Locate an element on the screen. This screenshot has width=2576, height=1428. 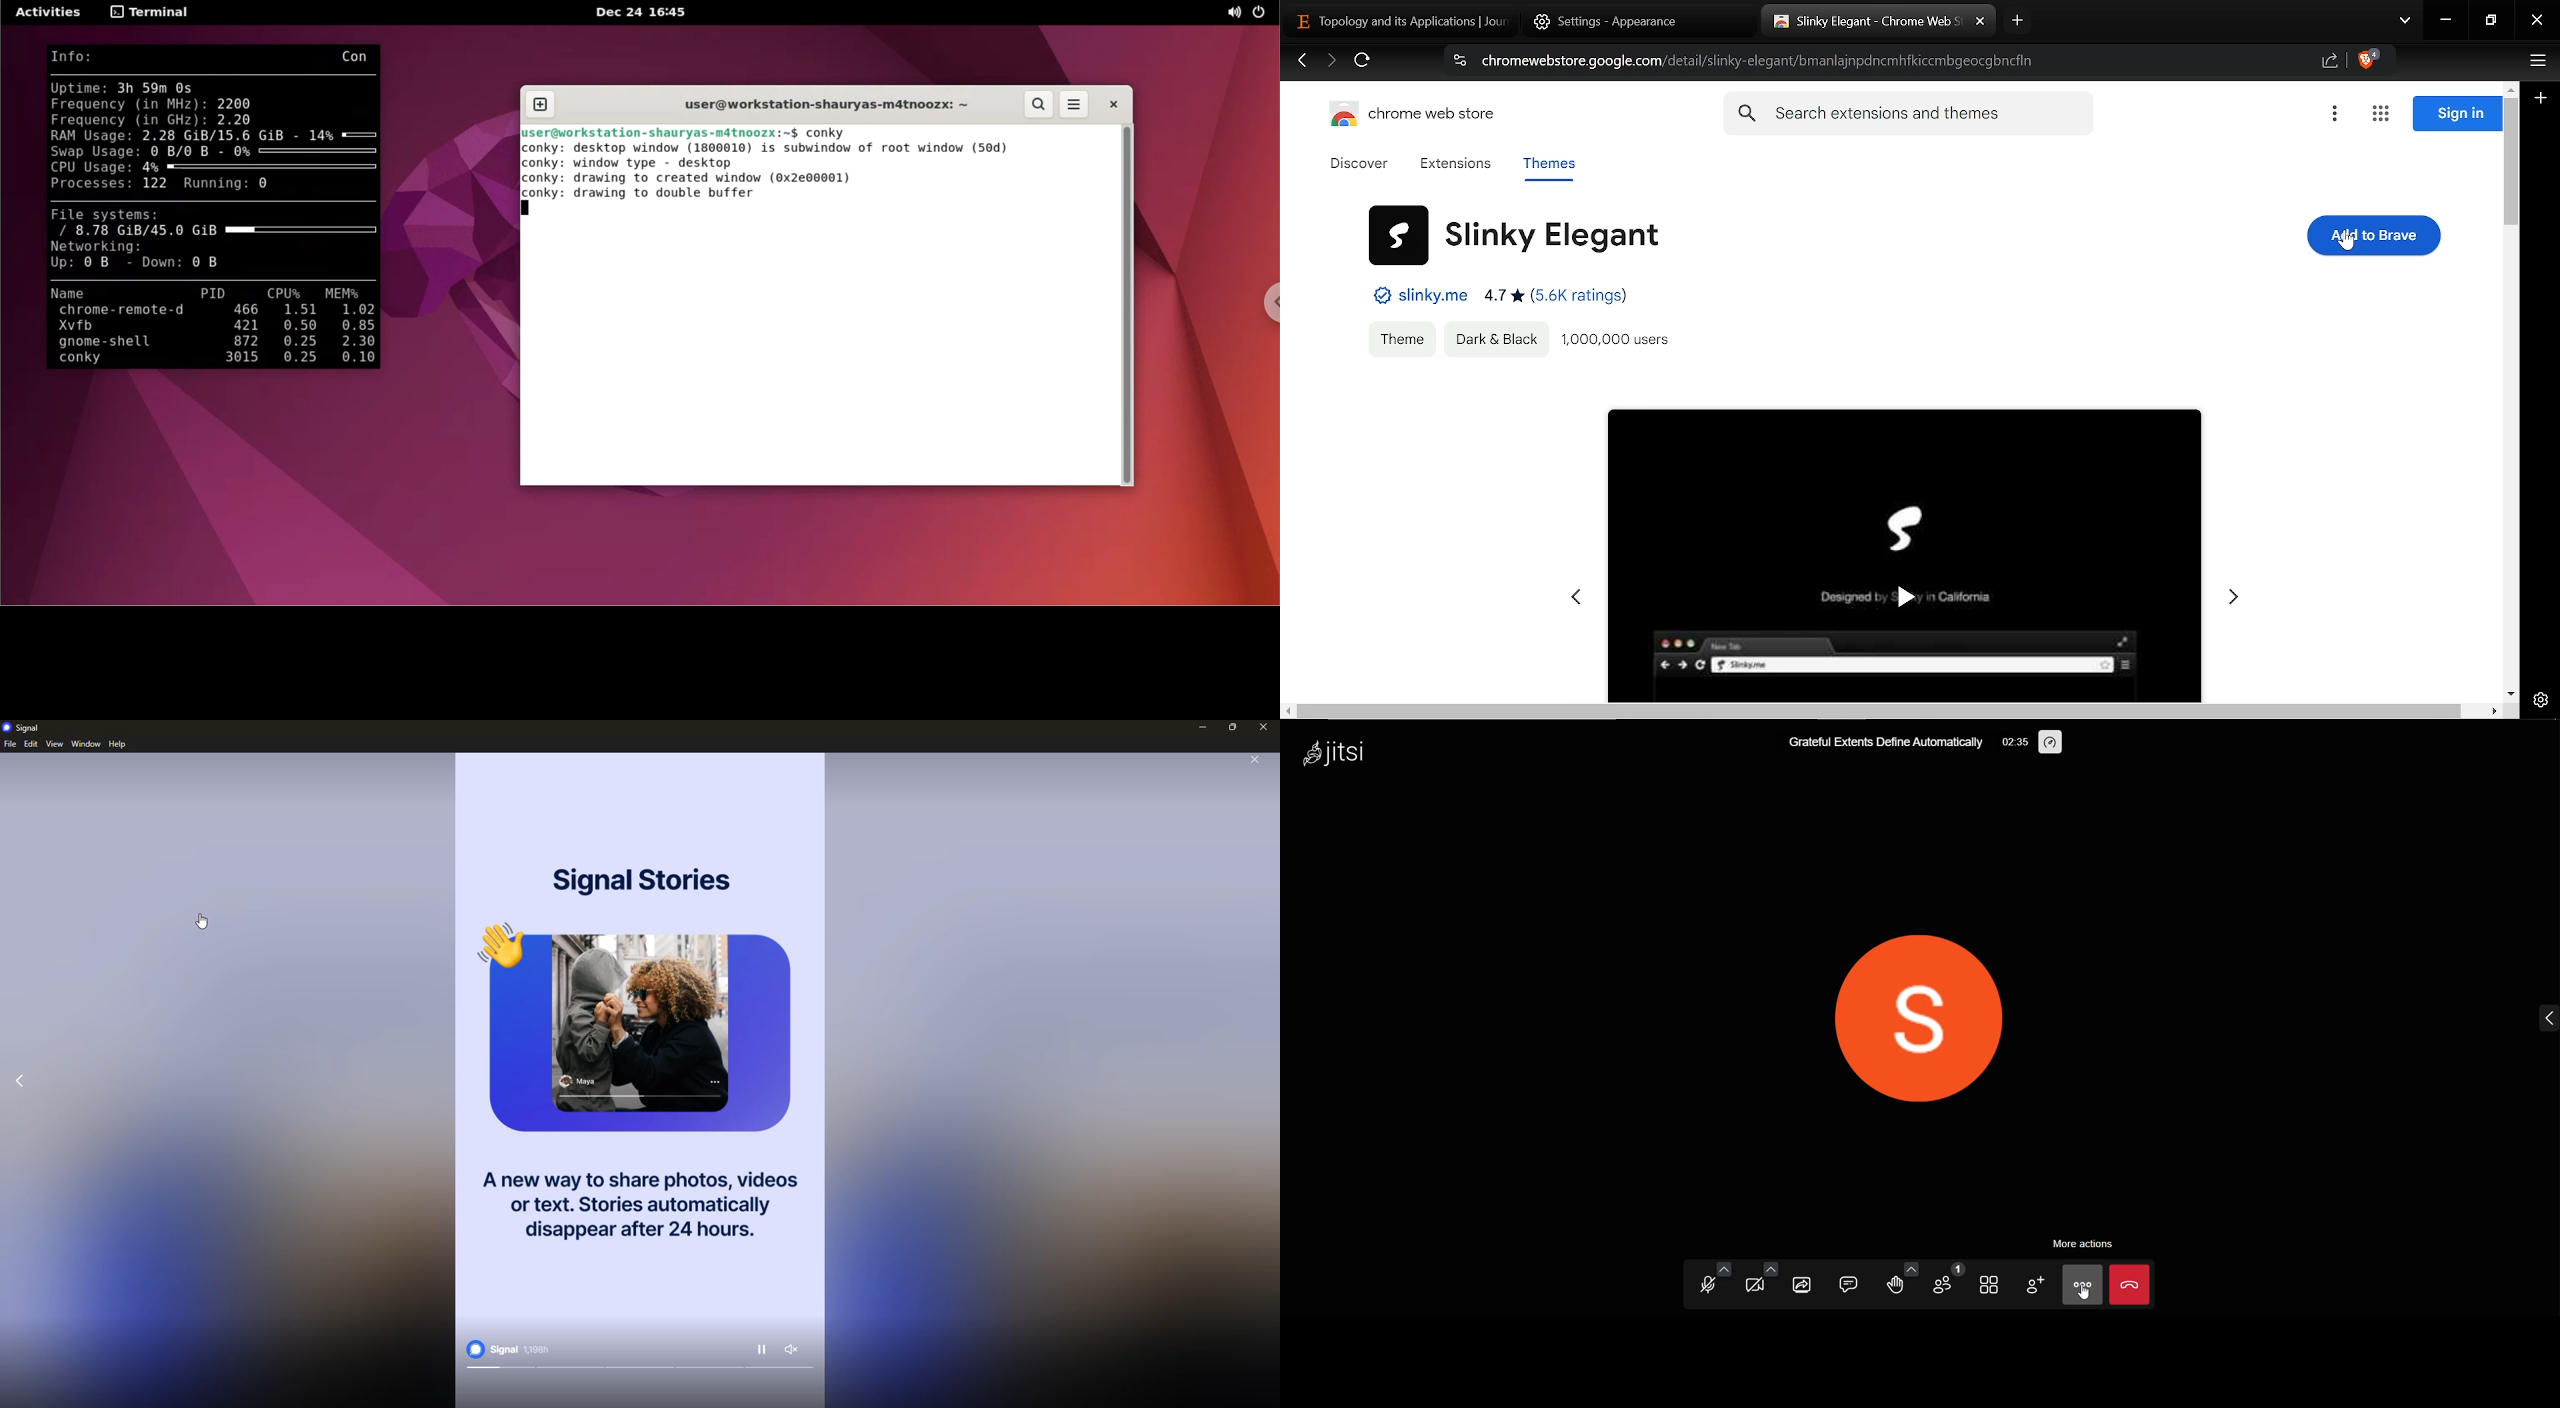
view is located at coordinates (53, 743).